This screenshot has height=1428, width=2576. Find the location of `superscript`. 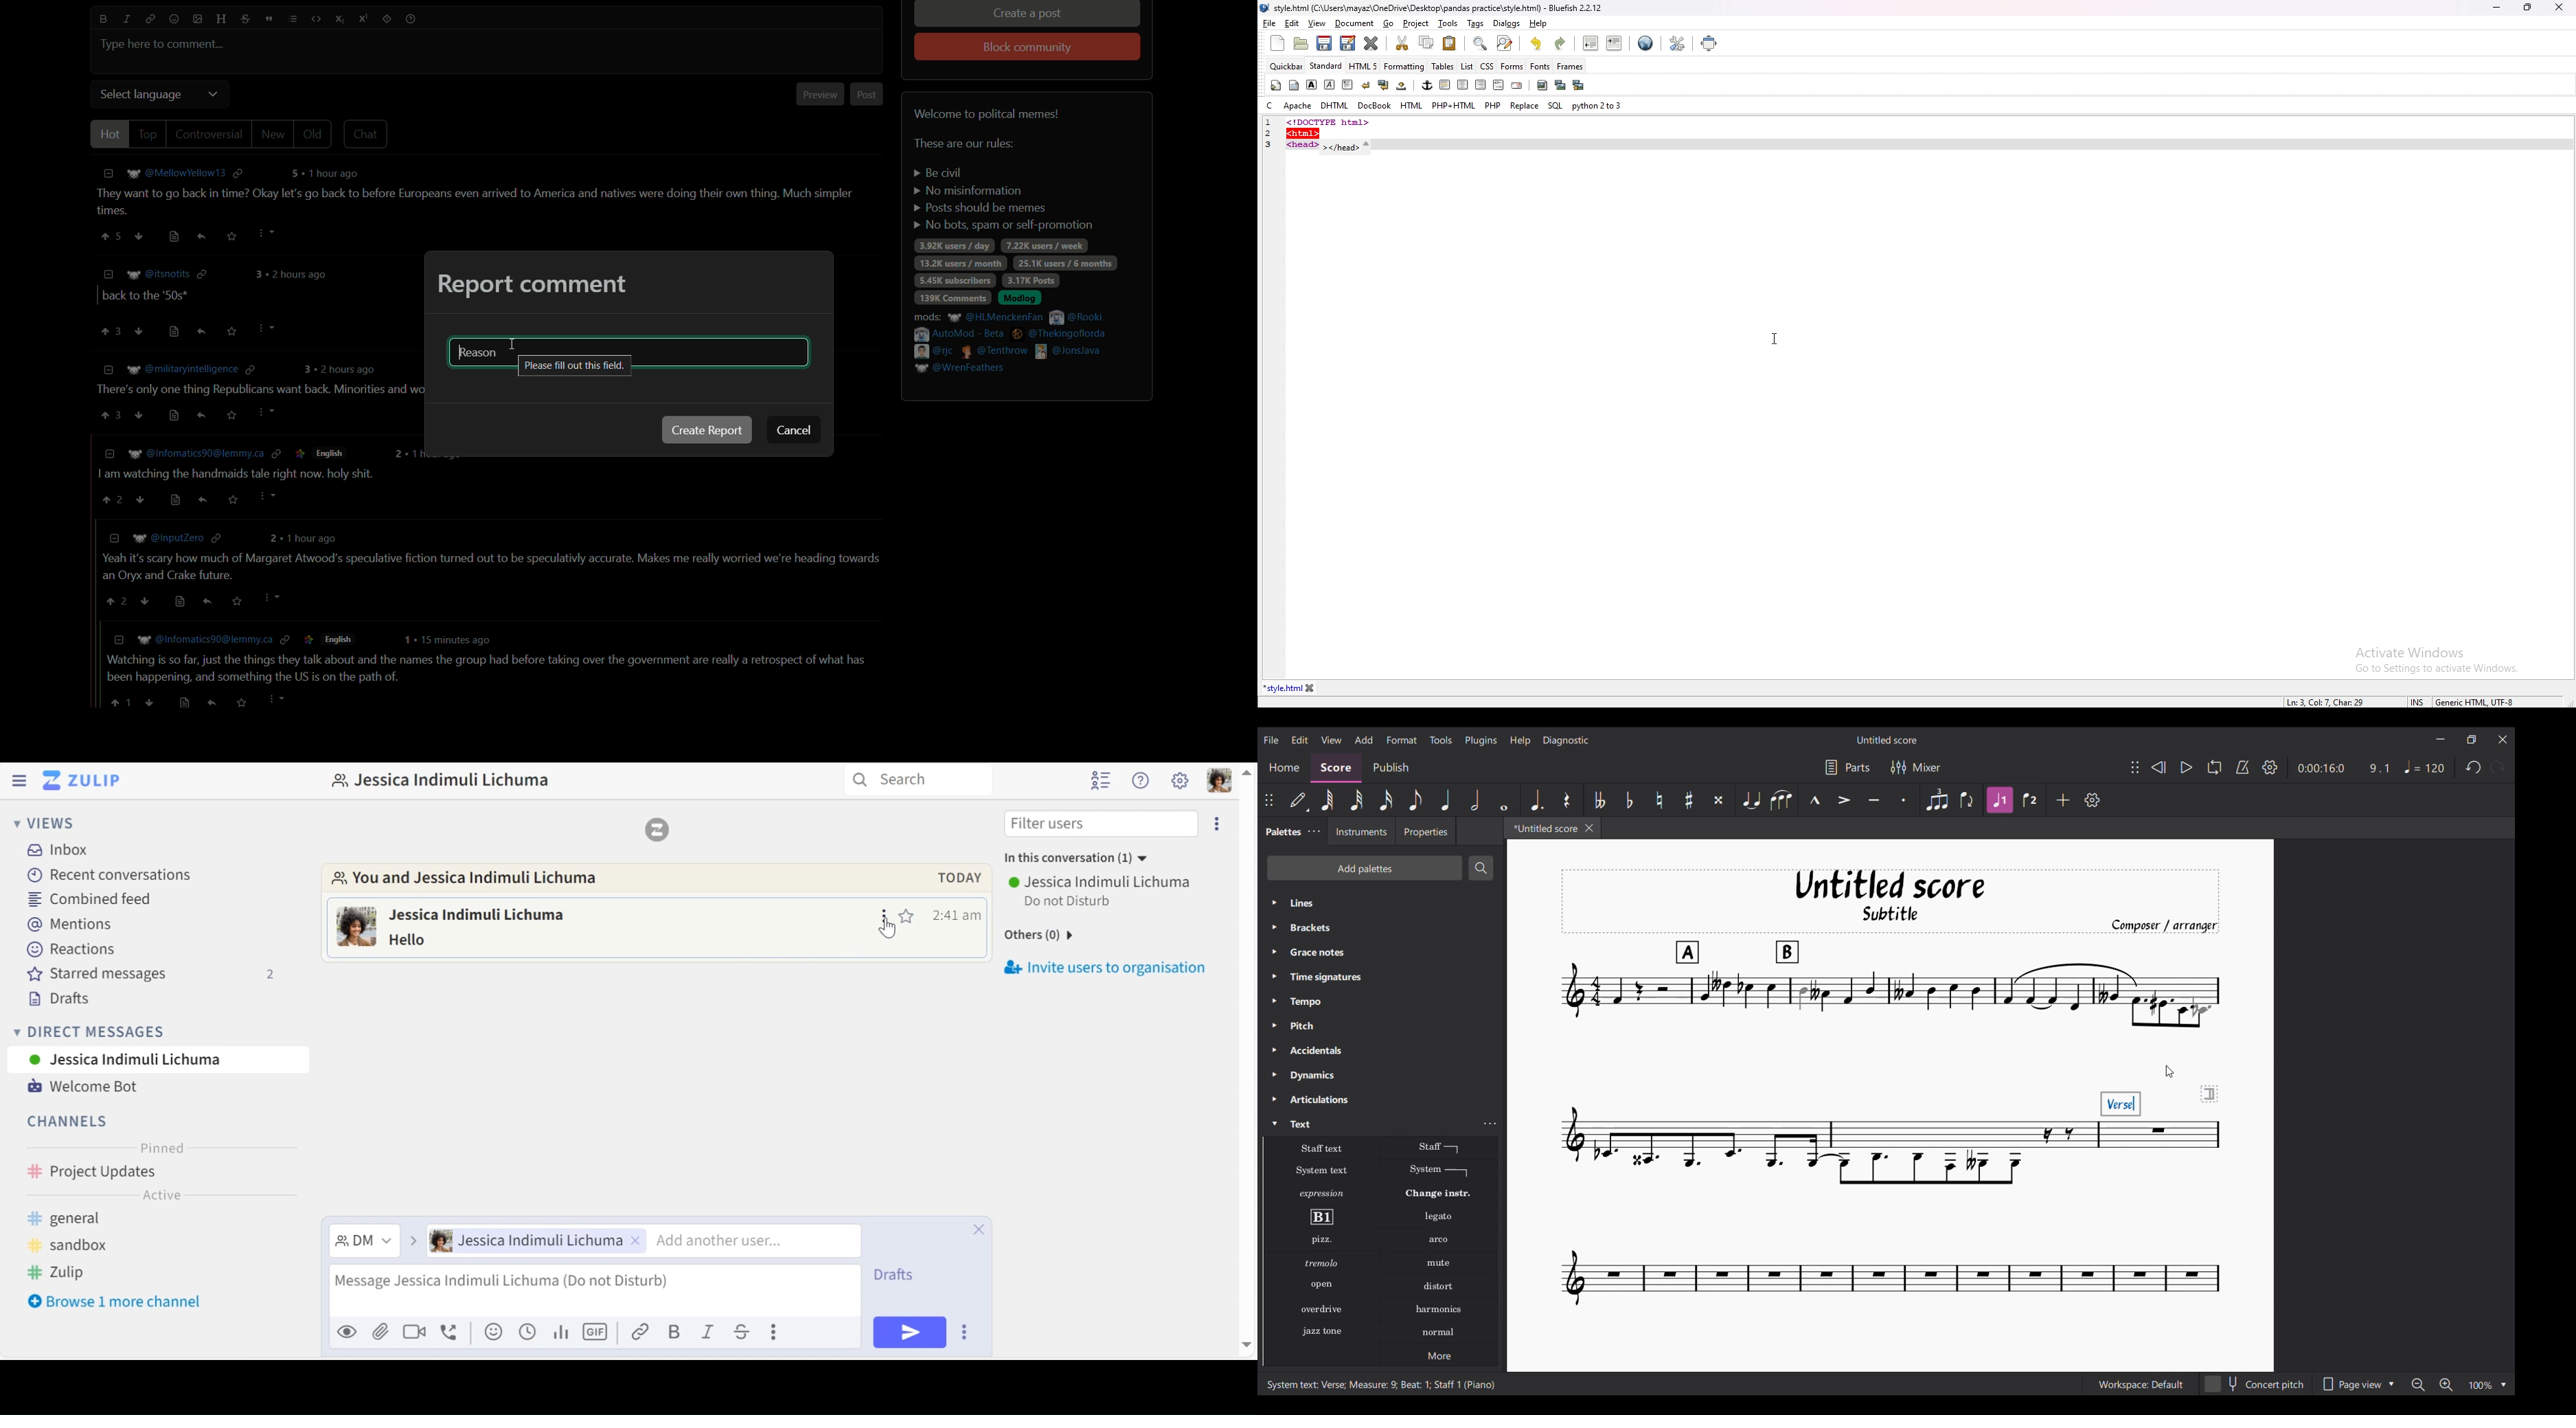

superscript is located at coordinates (363, 19).